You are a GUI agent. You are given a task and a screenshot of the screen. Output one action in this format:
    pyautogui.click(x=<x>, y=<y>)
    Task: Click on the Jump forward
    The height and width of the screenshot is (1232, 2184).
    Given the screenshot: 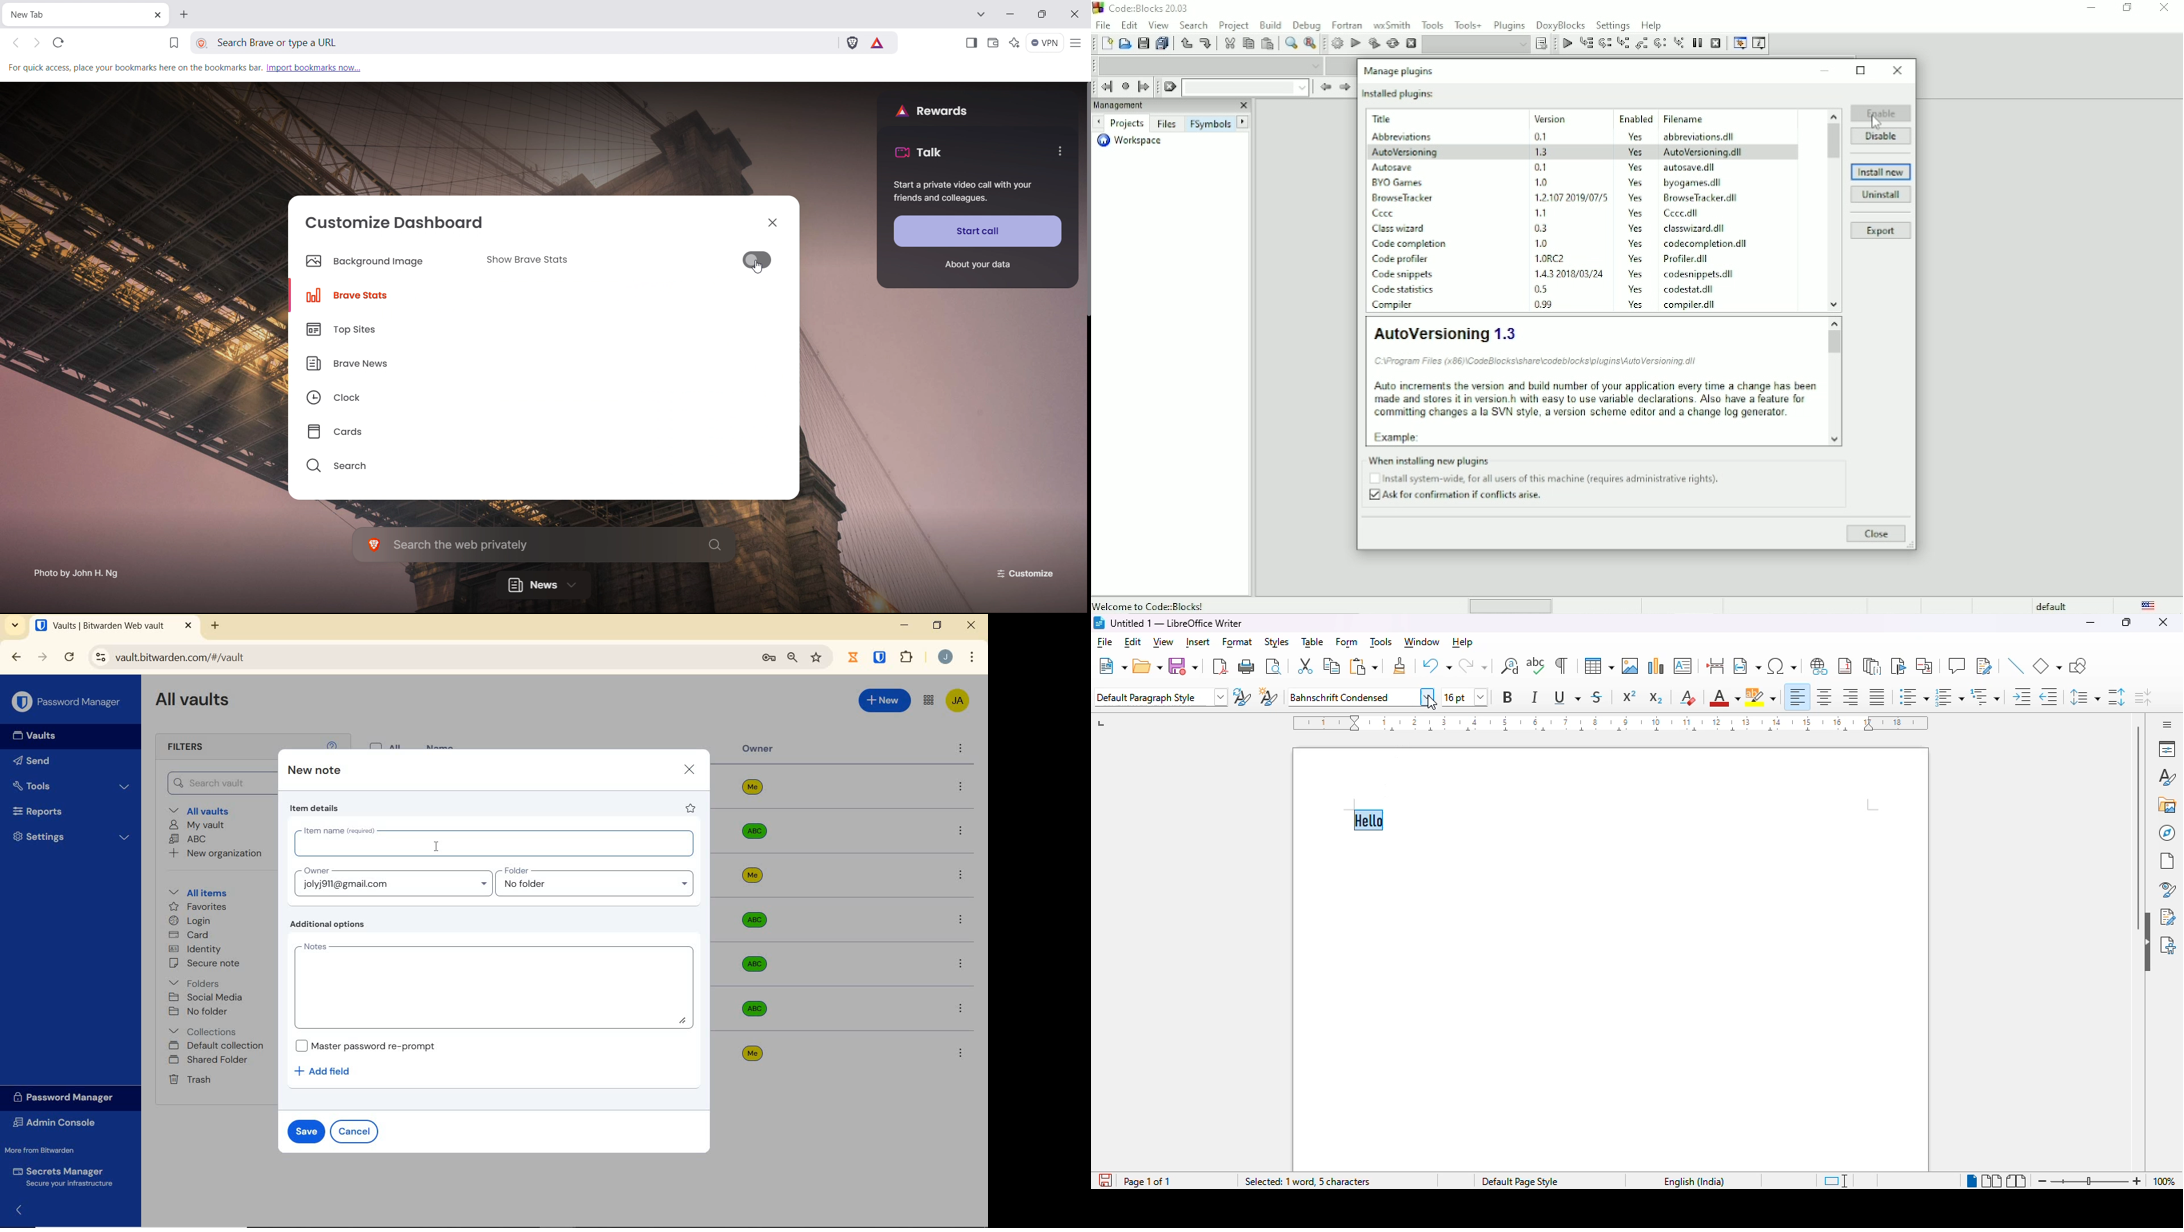 What is the action you would take?
    pyautogui.click(x=1144, y=88)
    